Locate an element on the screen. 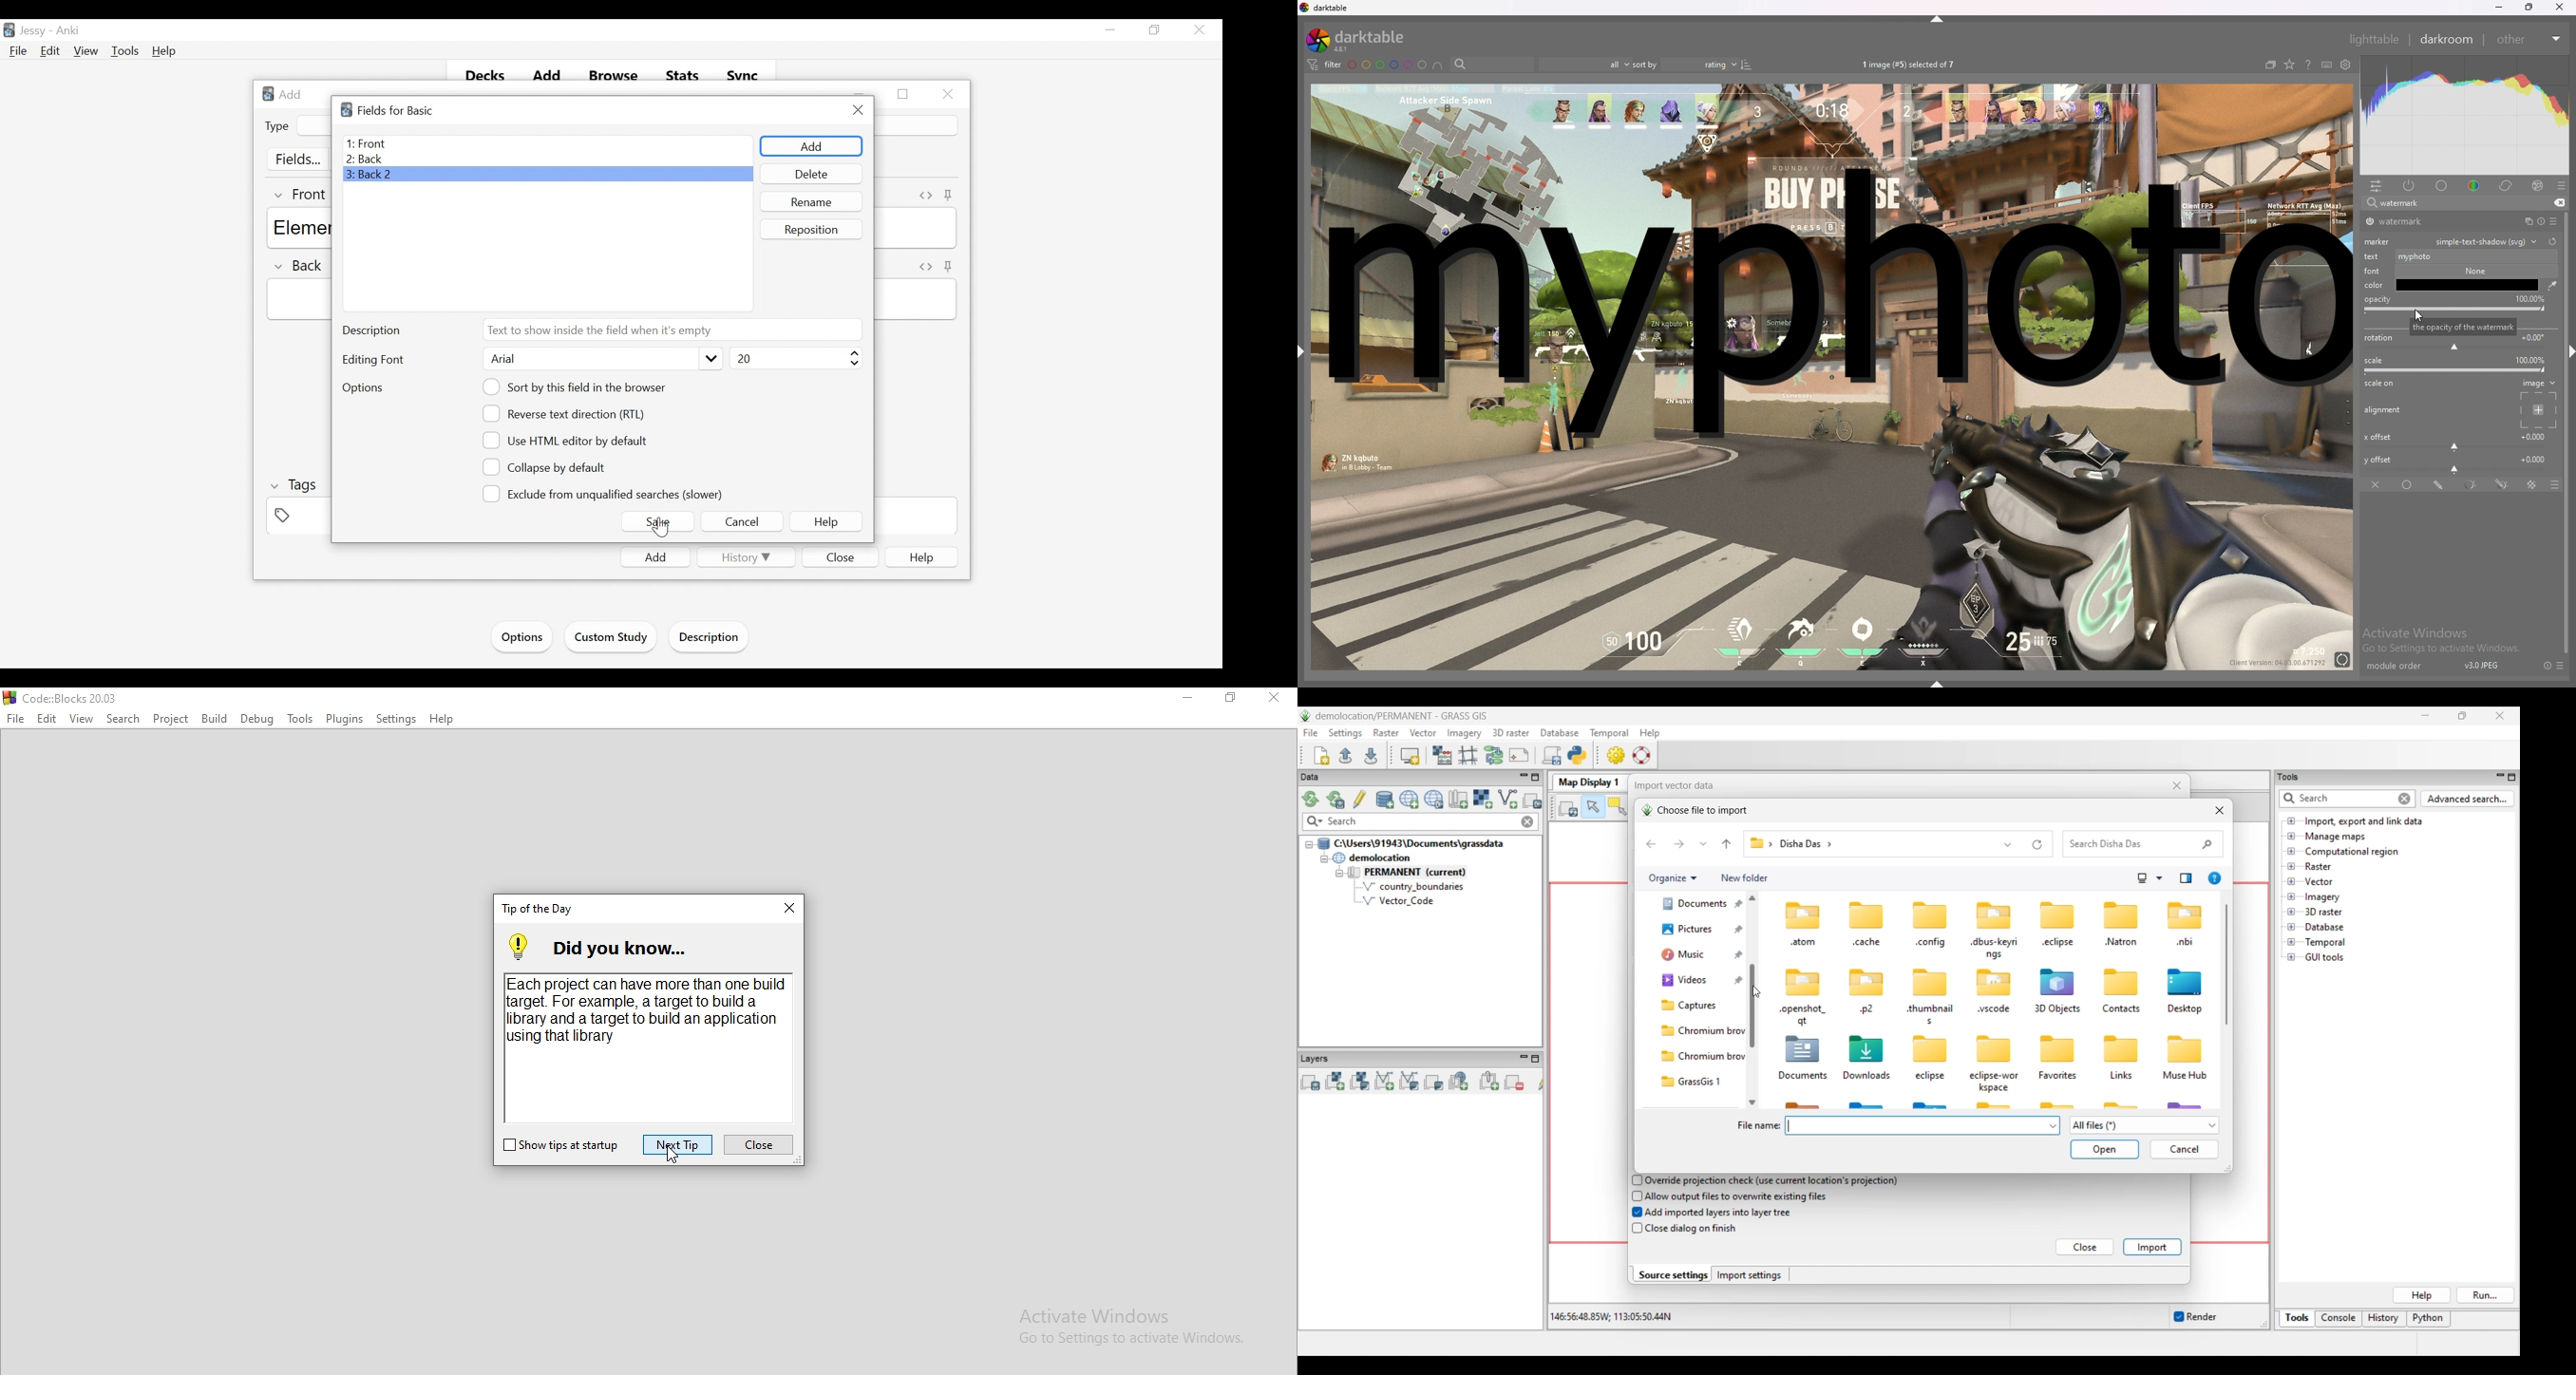 The height and width of the screenshot is (1400, 2576). thumbnail. s is located at coordinates (1929, 1015).